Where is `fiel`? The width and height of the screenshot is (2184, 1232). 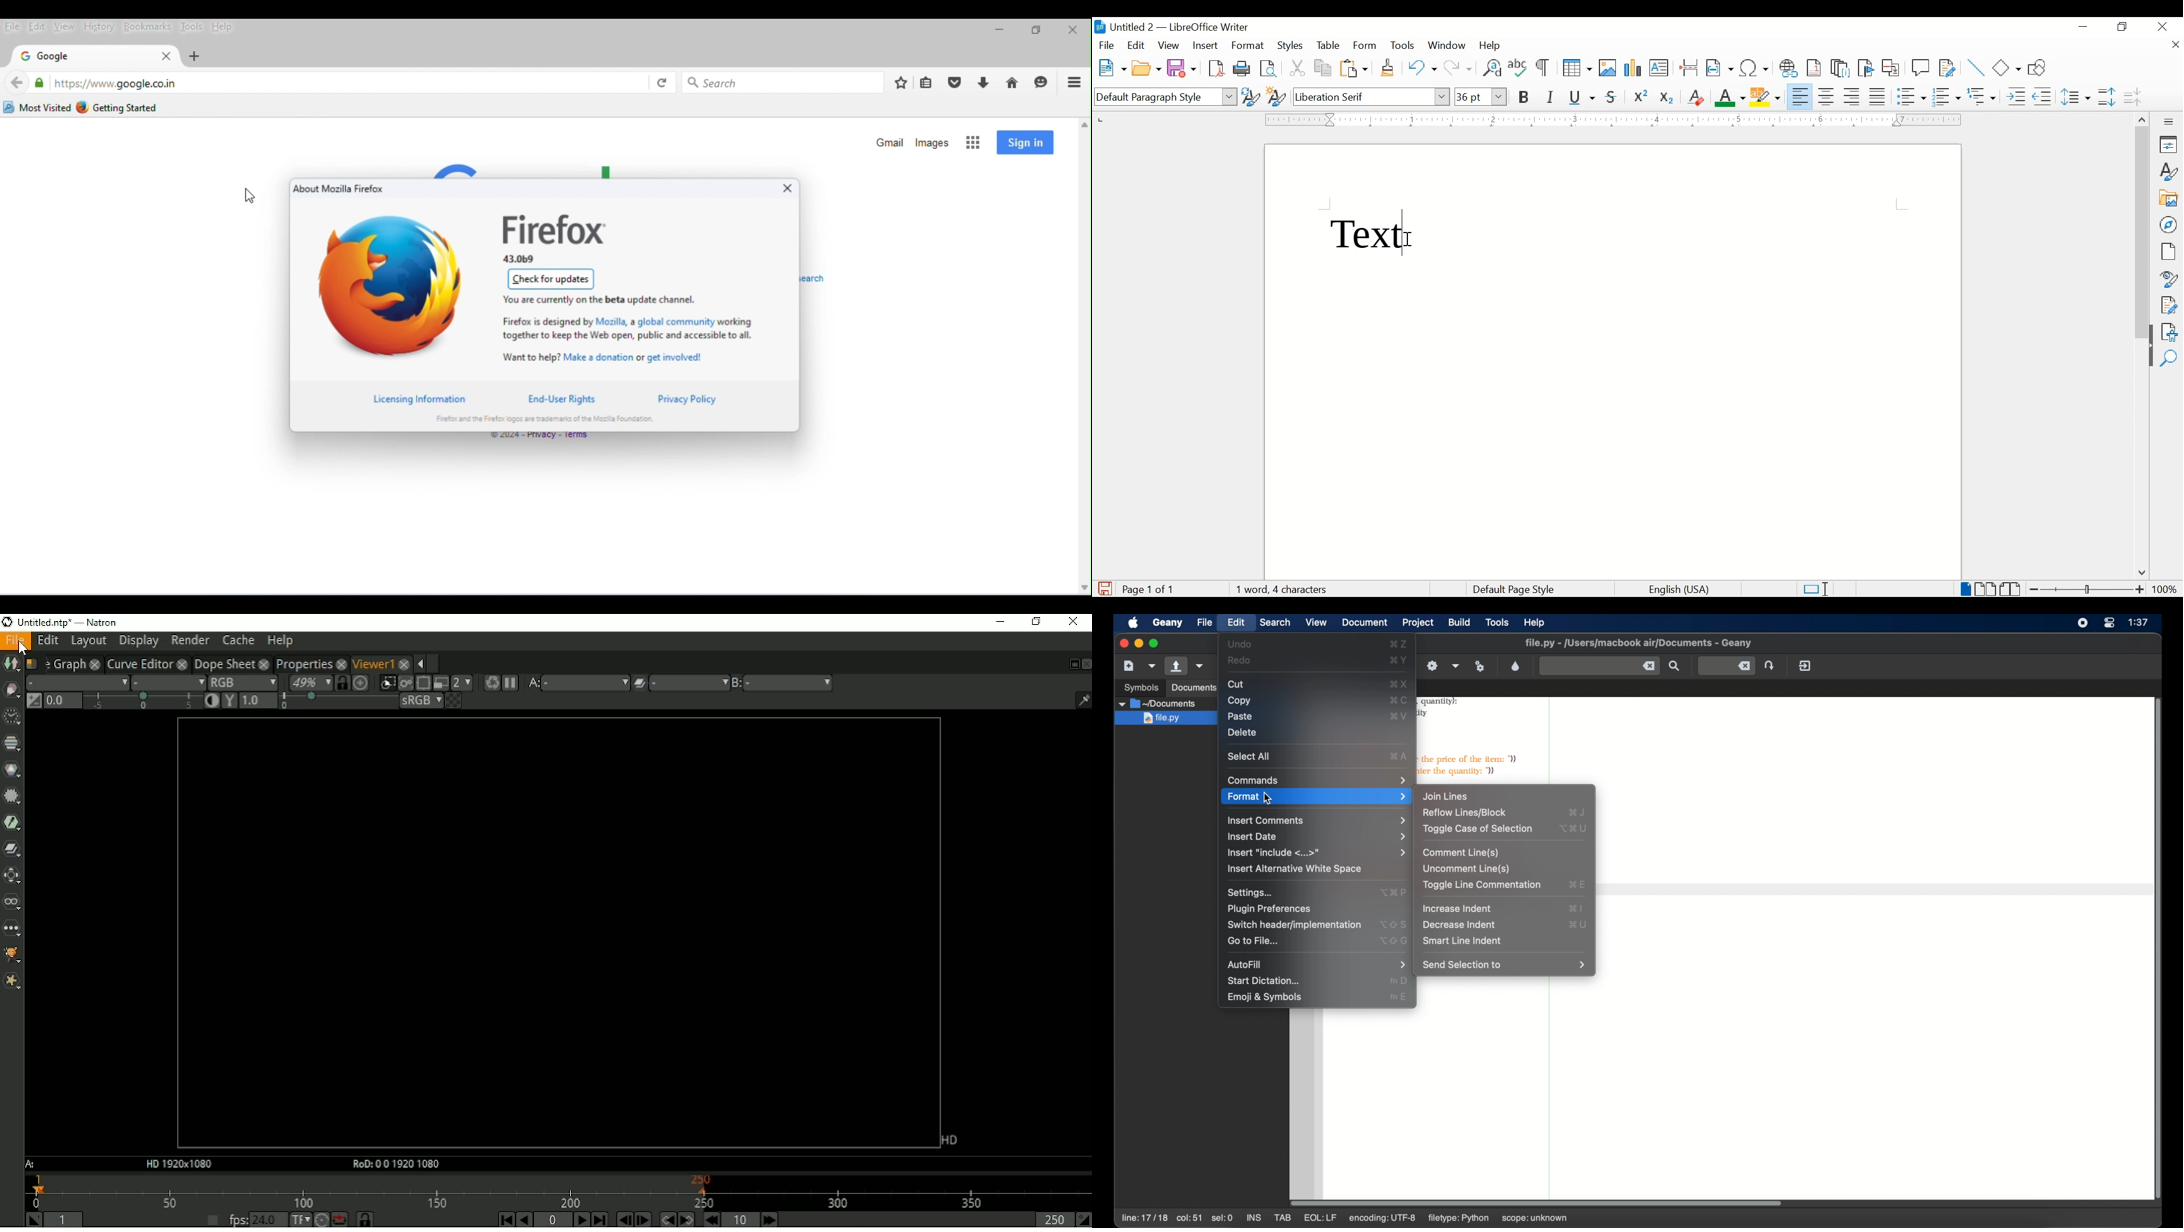
fiel is located at coordinates (1107, 46).